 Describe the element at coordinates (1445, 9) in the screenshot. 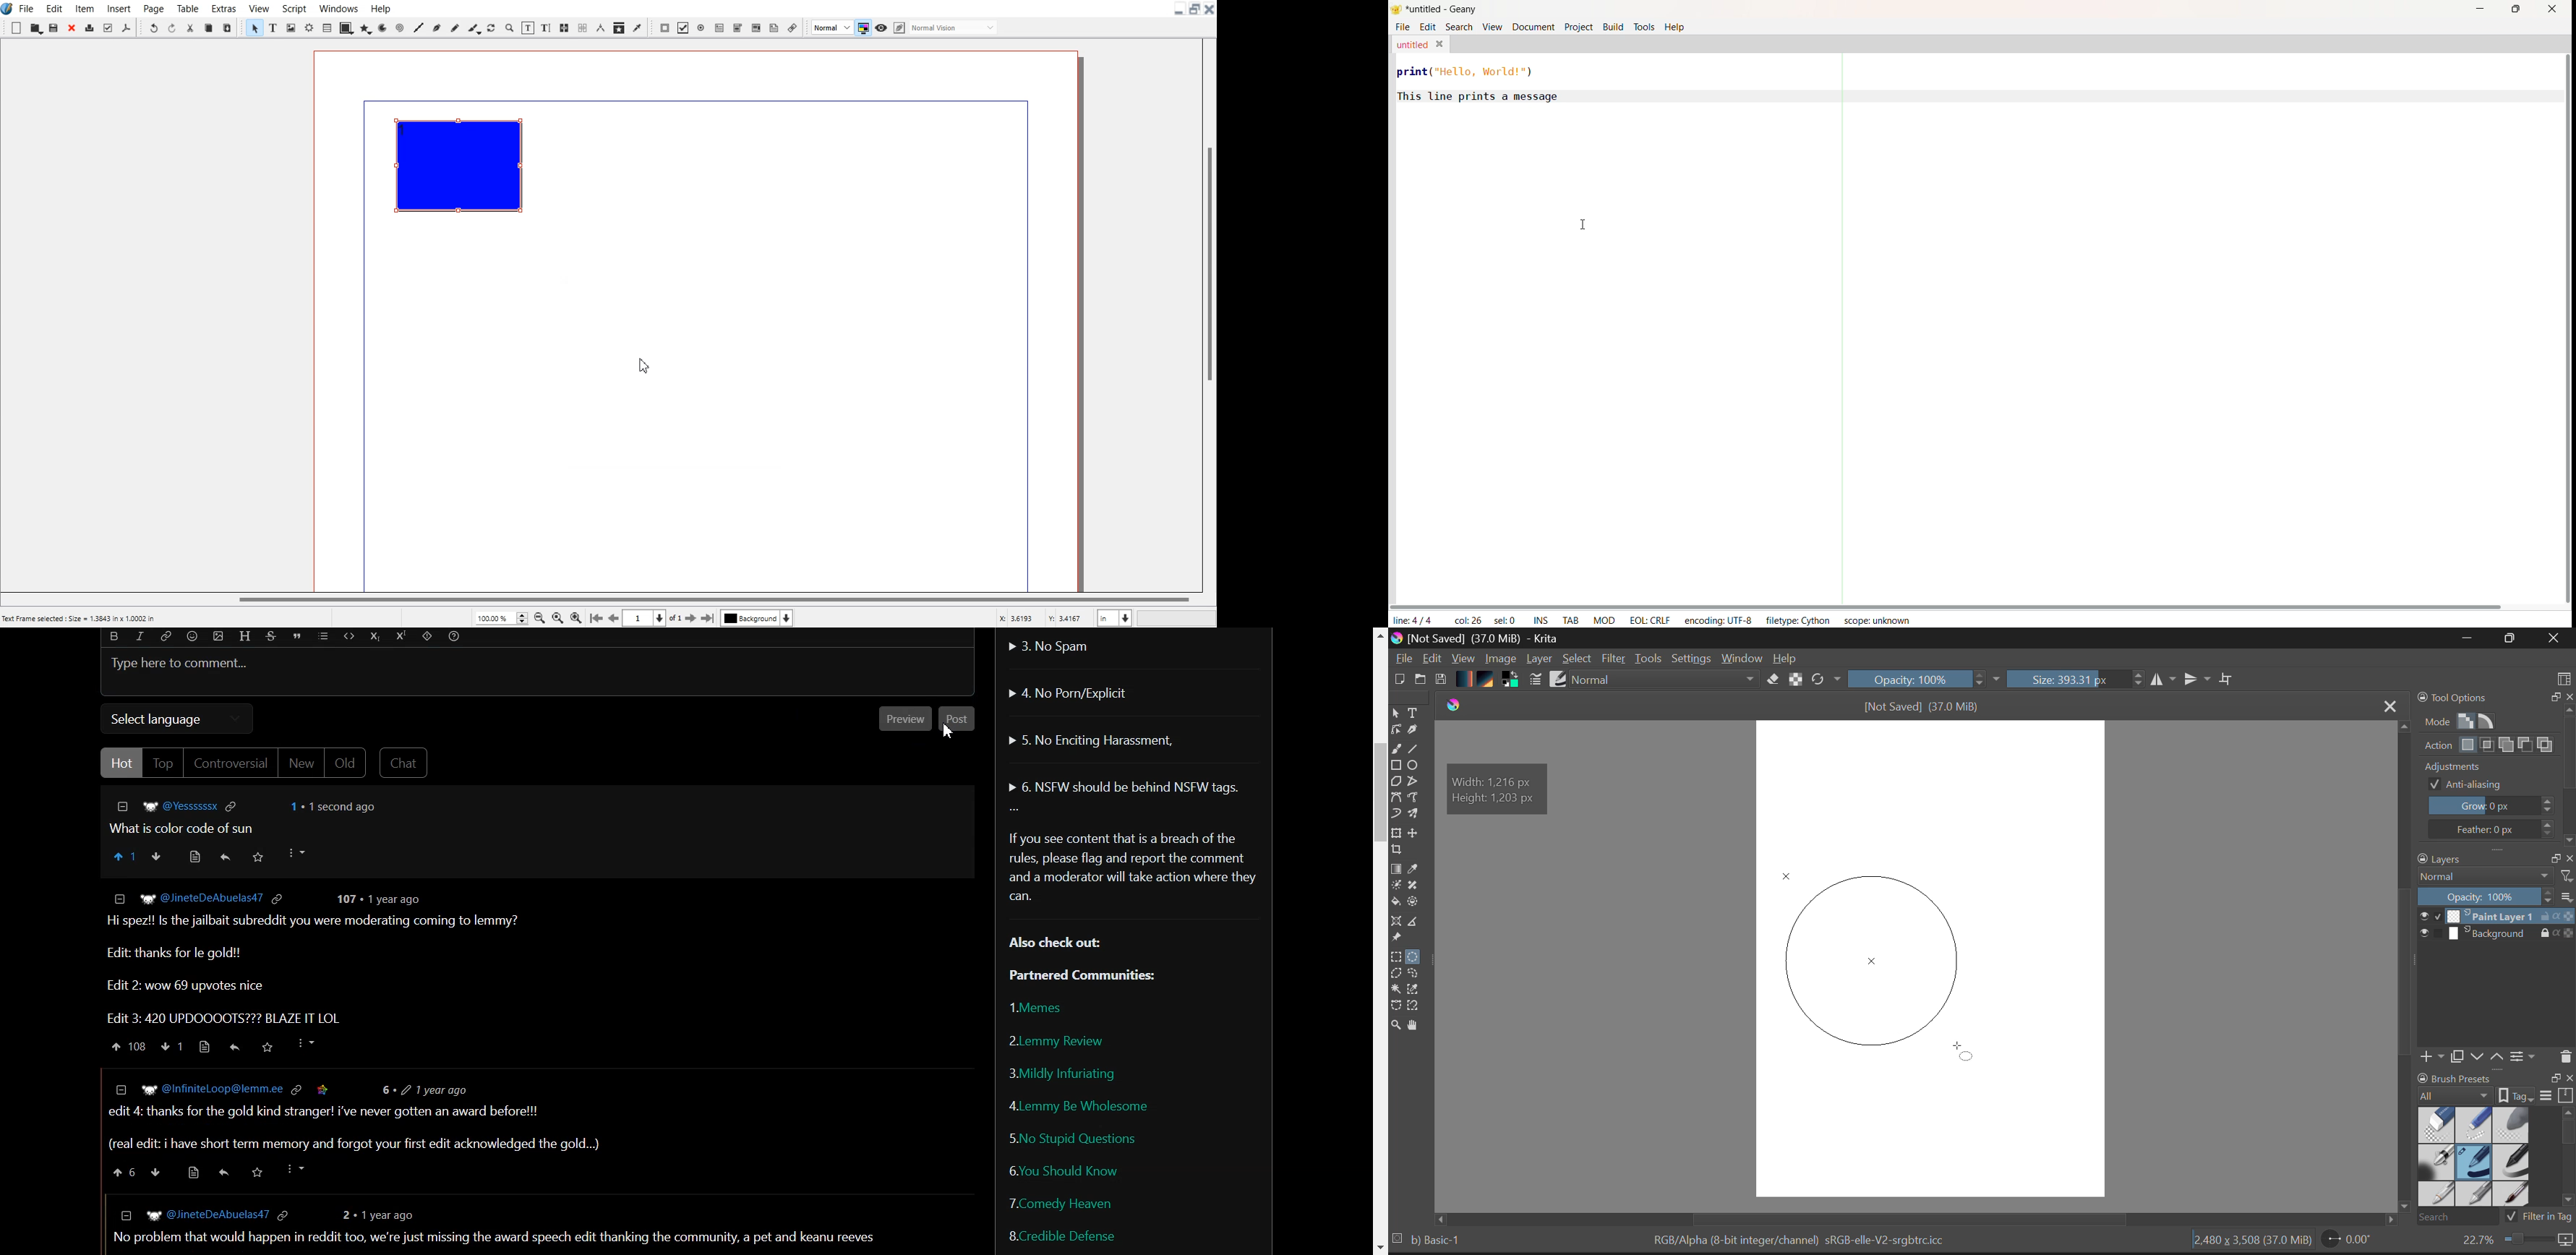

I see `*untitled - geany` at that location.